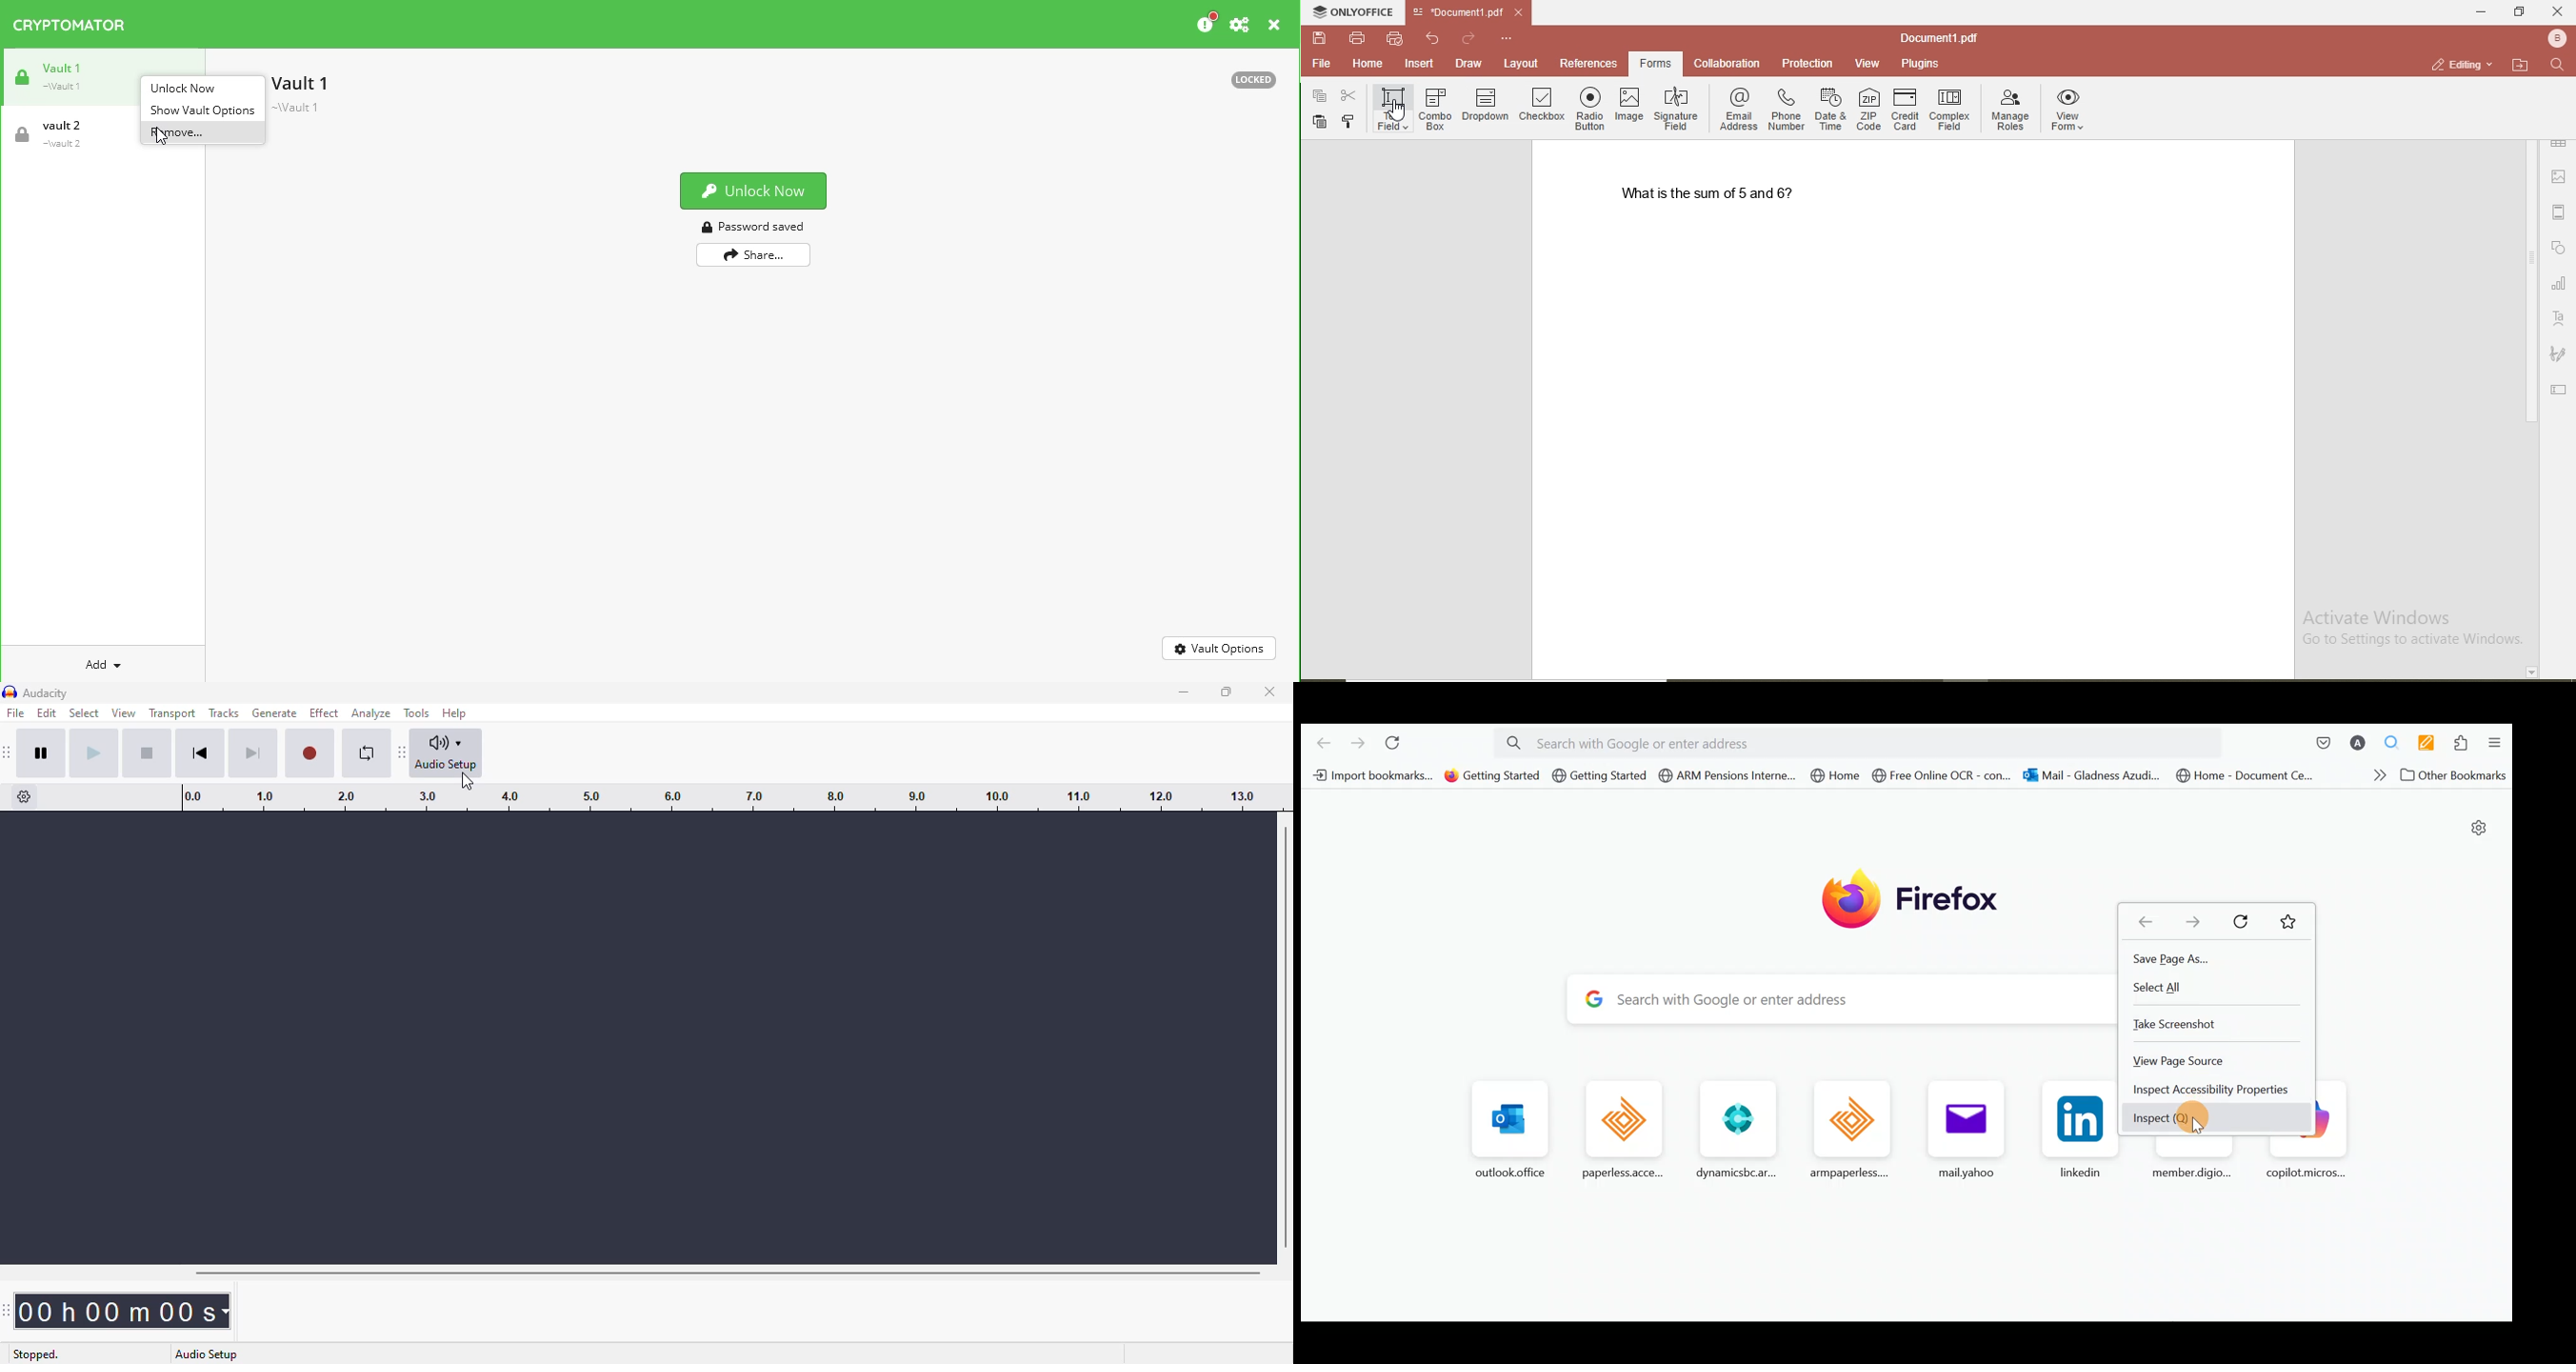  I want to click on time, so click(127, 1310).